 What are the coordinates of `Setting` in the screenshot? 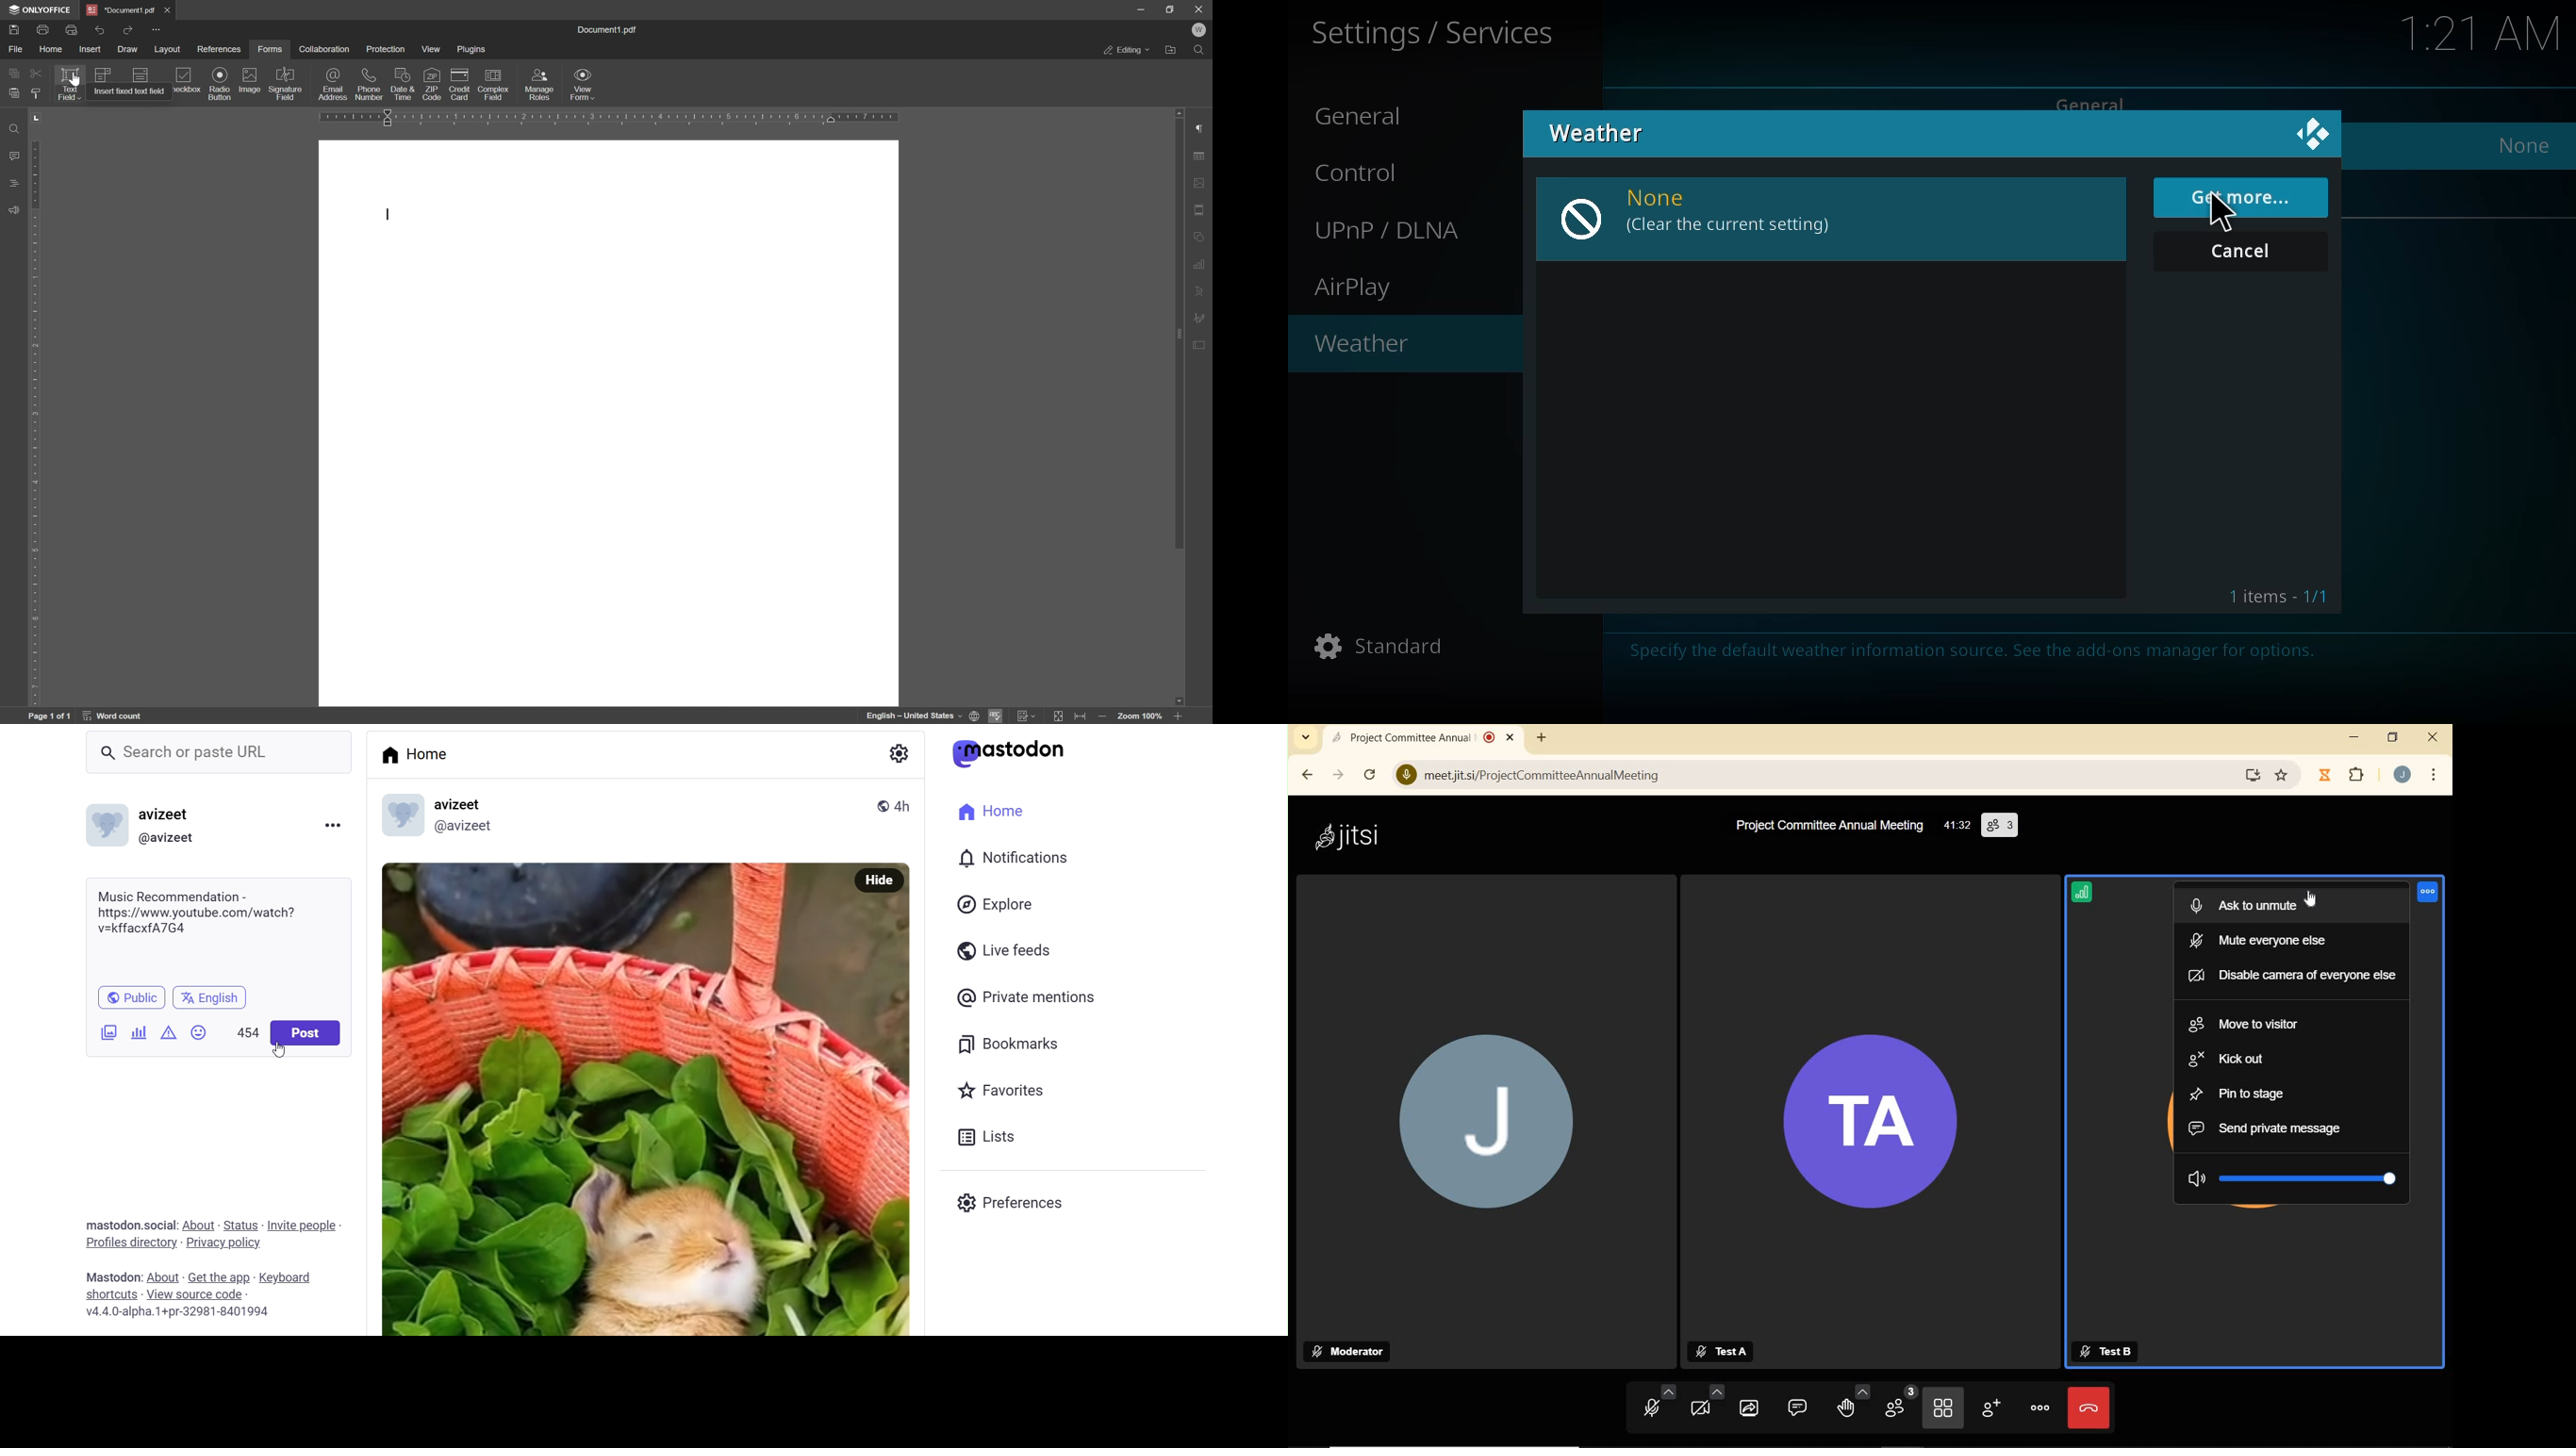 It's located at (899, 753).